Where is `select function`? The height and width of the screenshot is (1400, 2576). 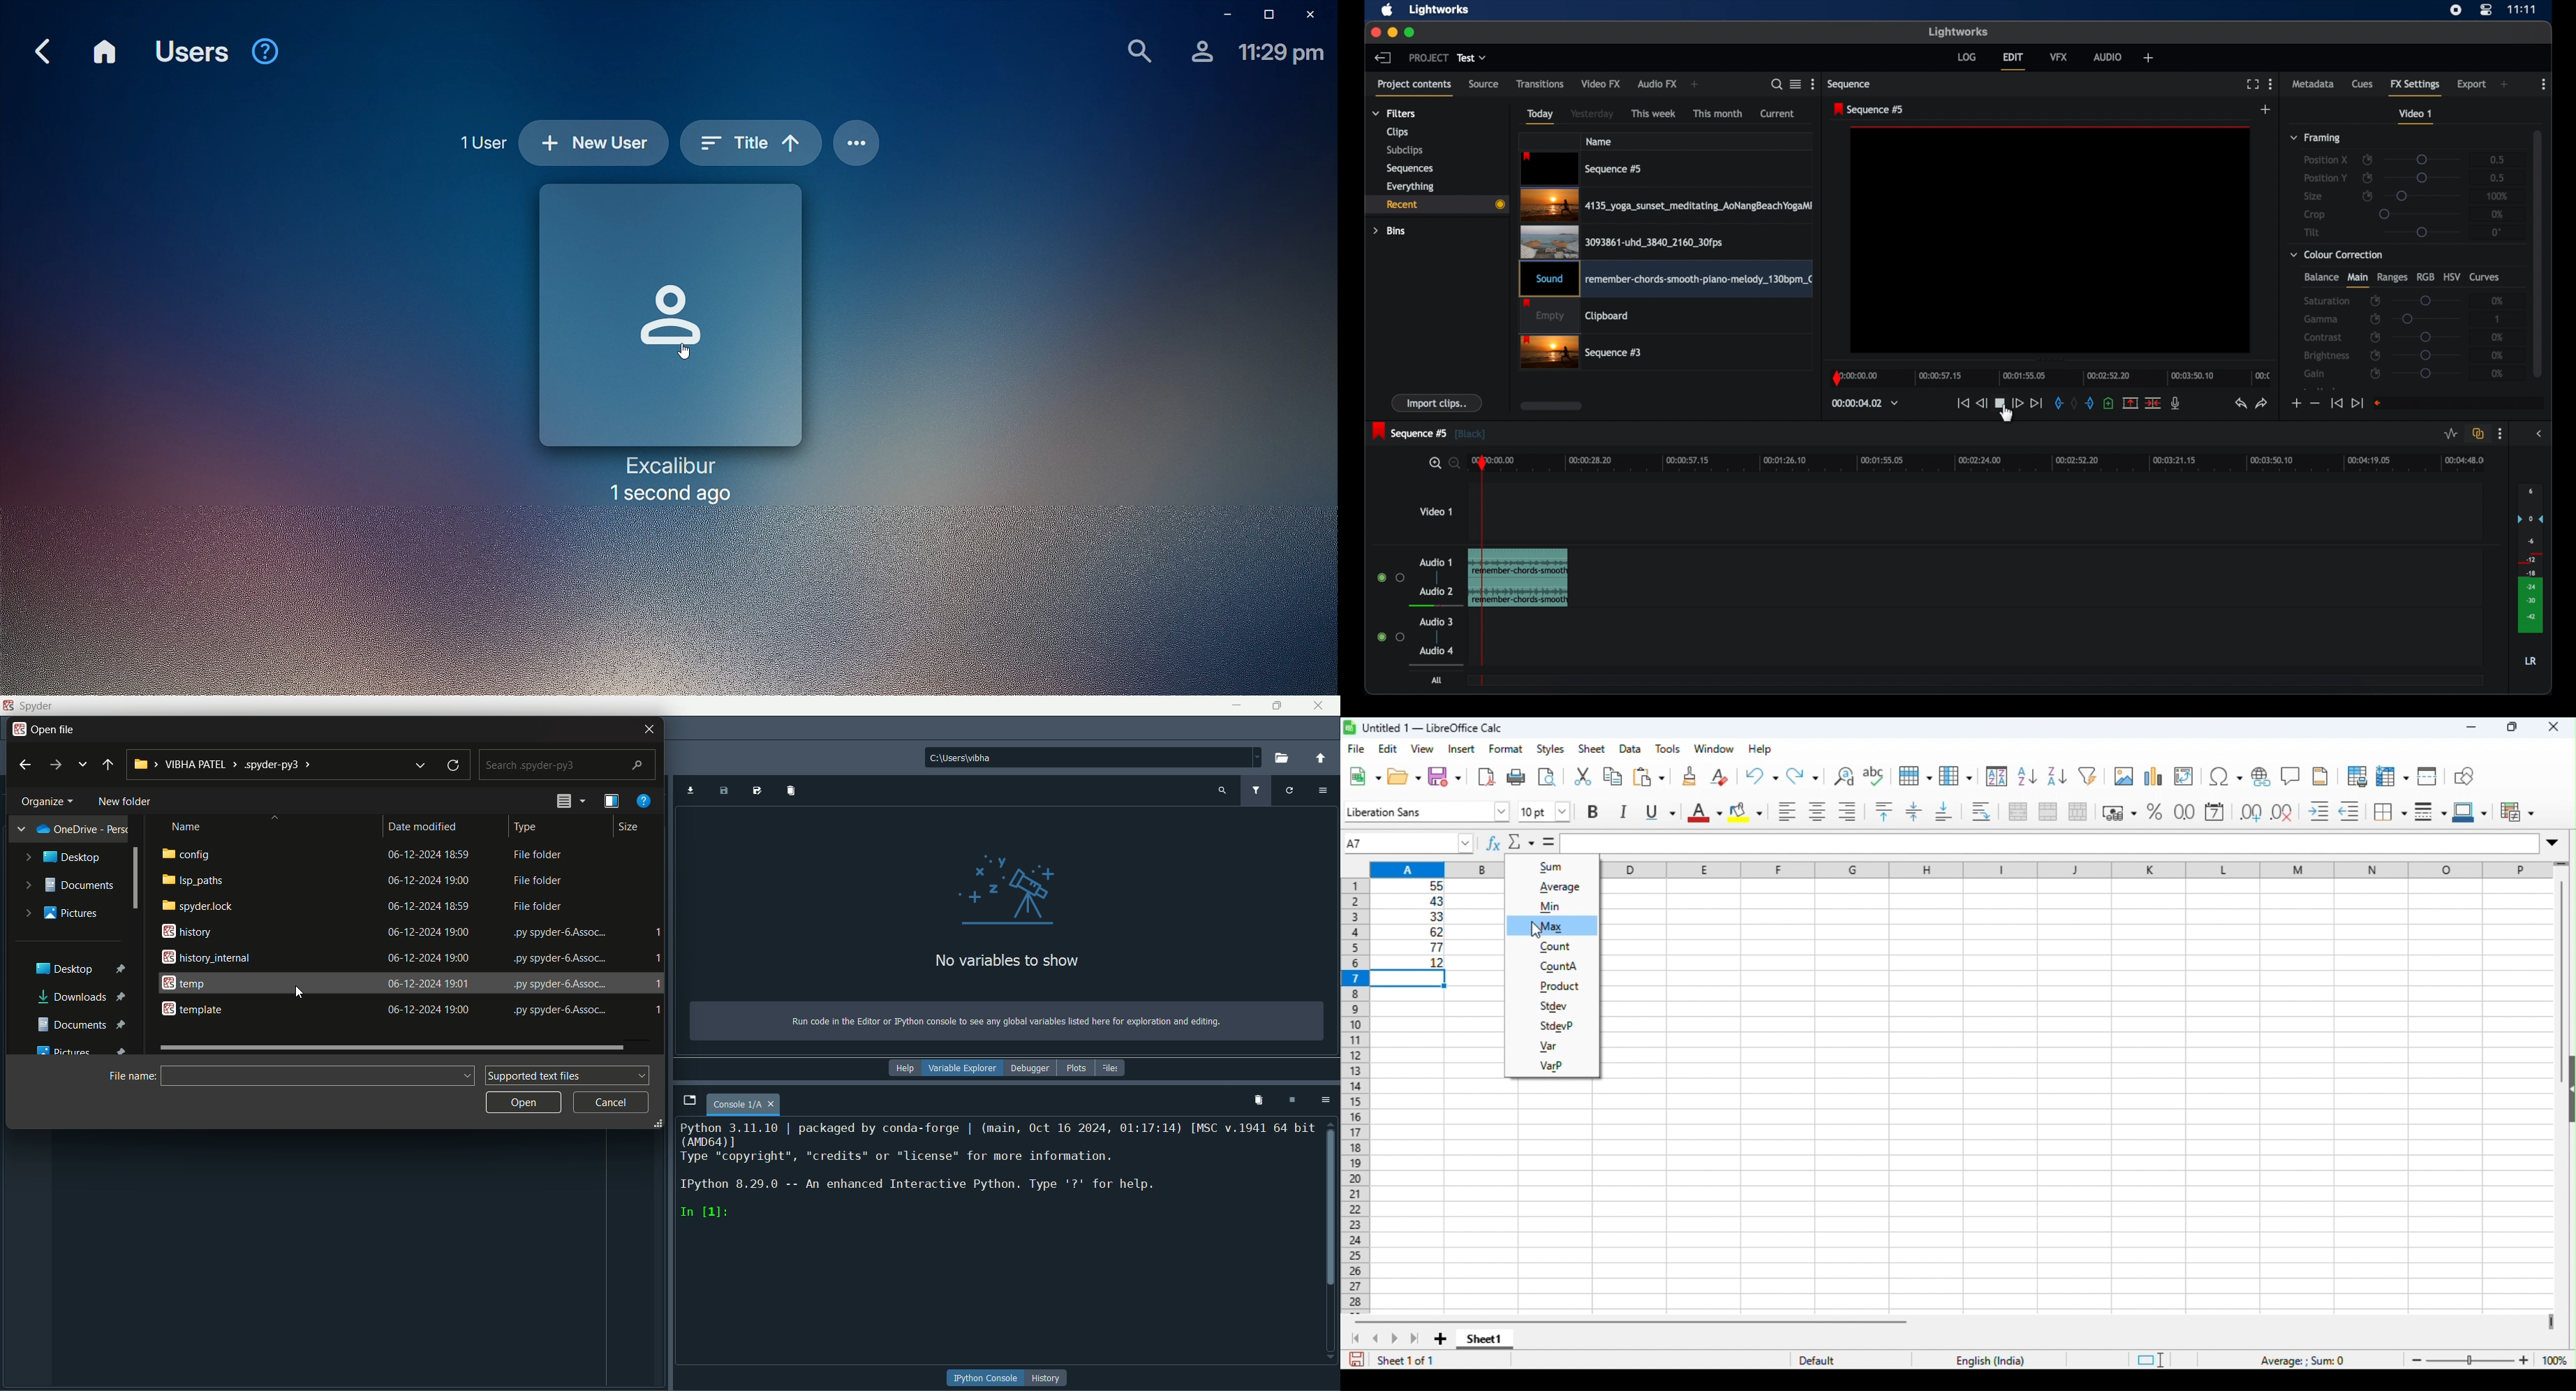
select function is located at coordinates (1522, 844).